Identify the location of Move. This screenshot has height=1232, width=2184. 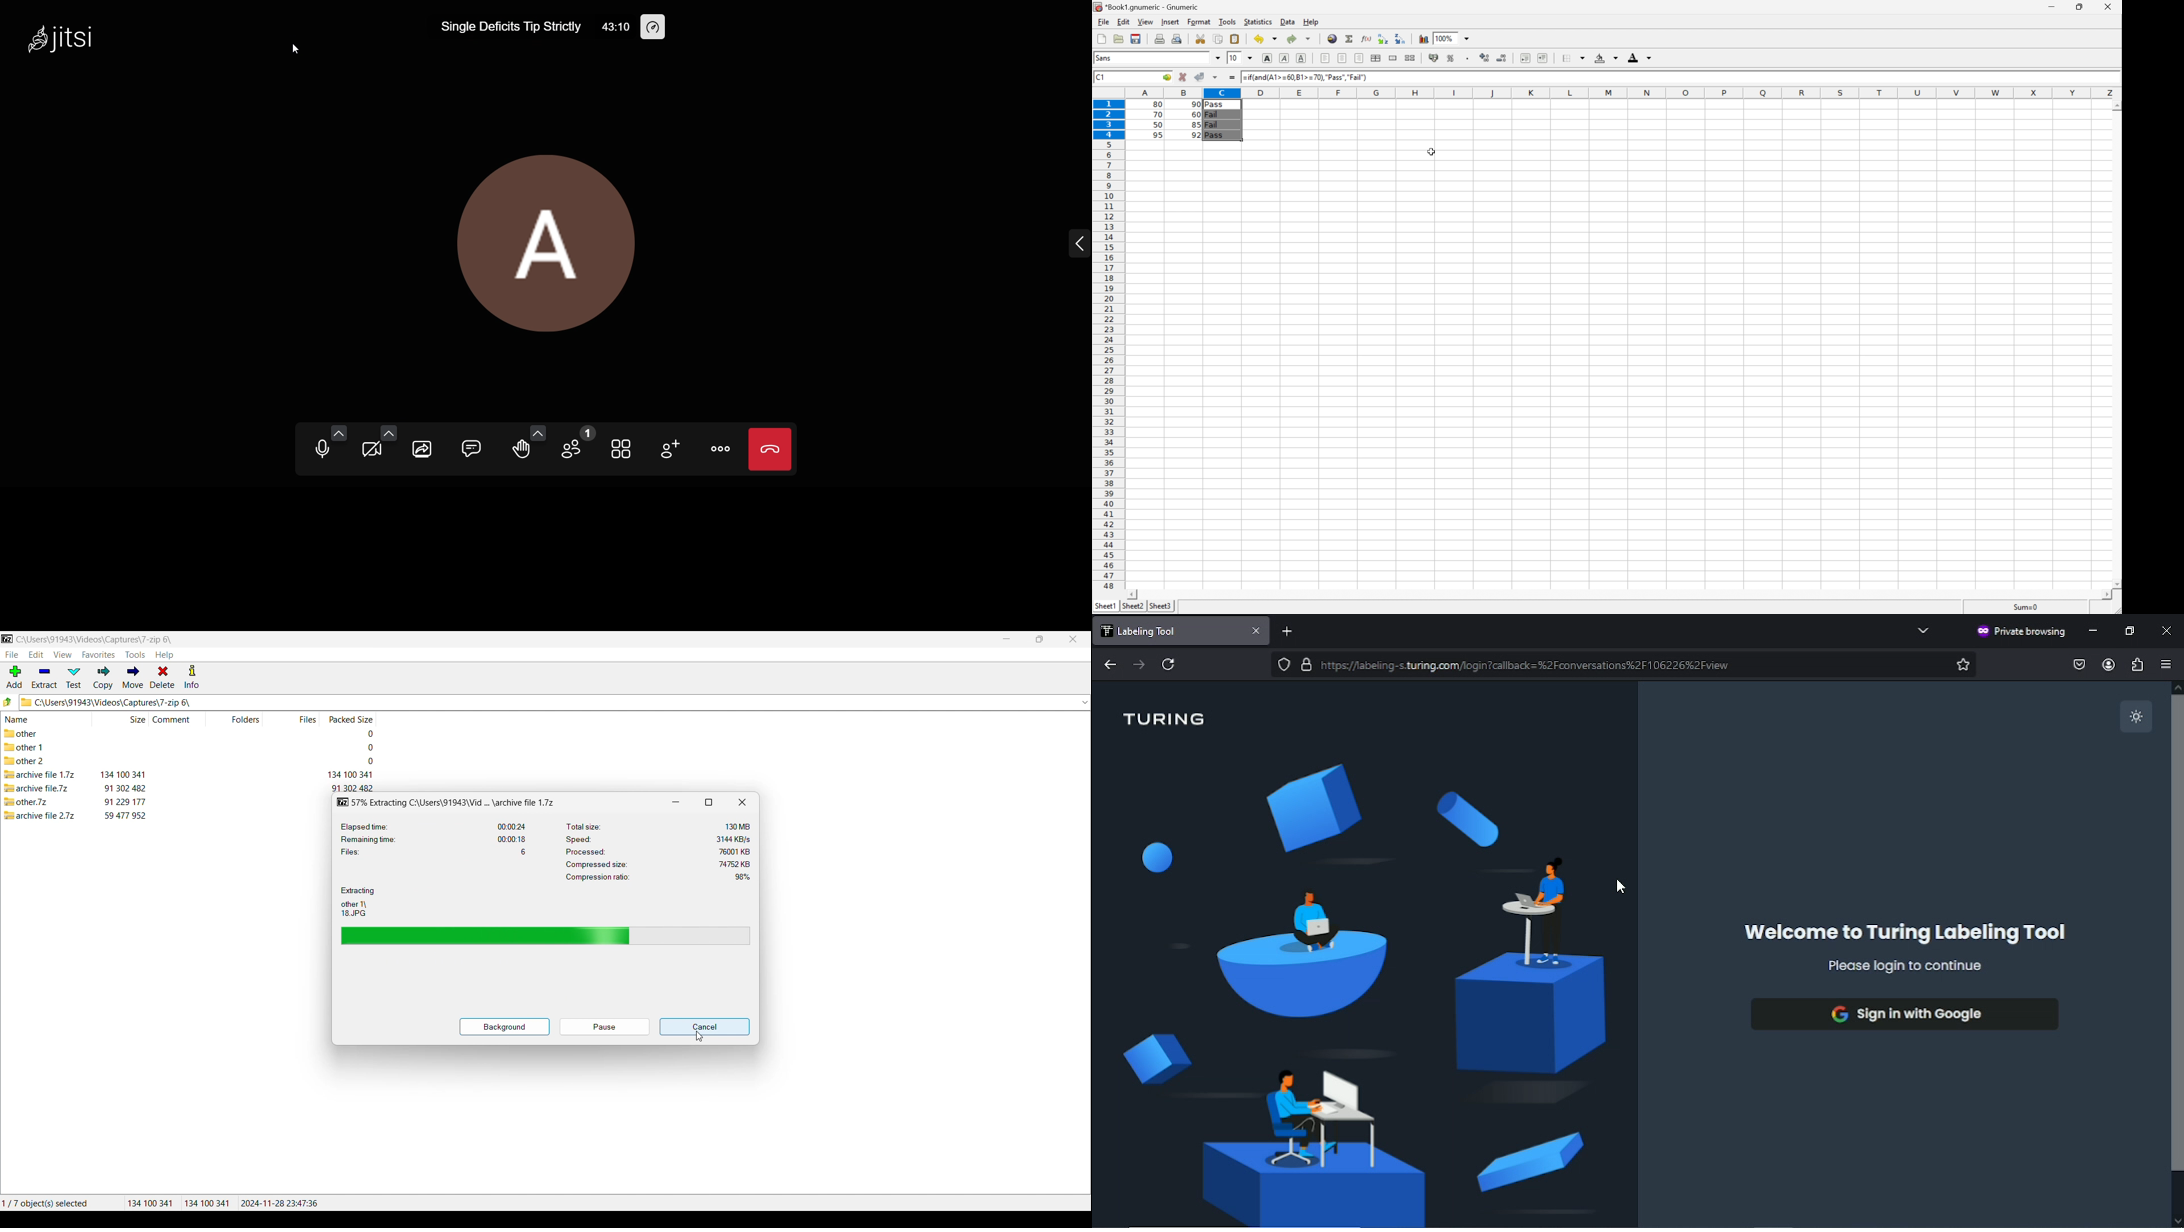
(133, 677).